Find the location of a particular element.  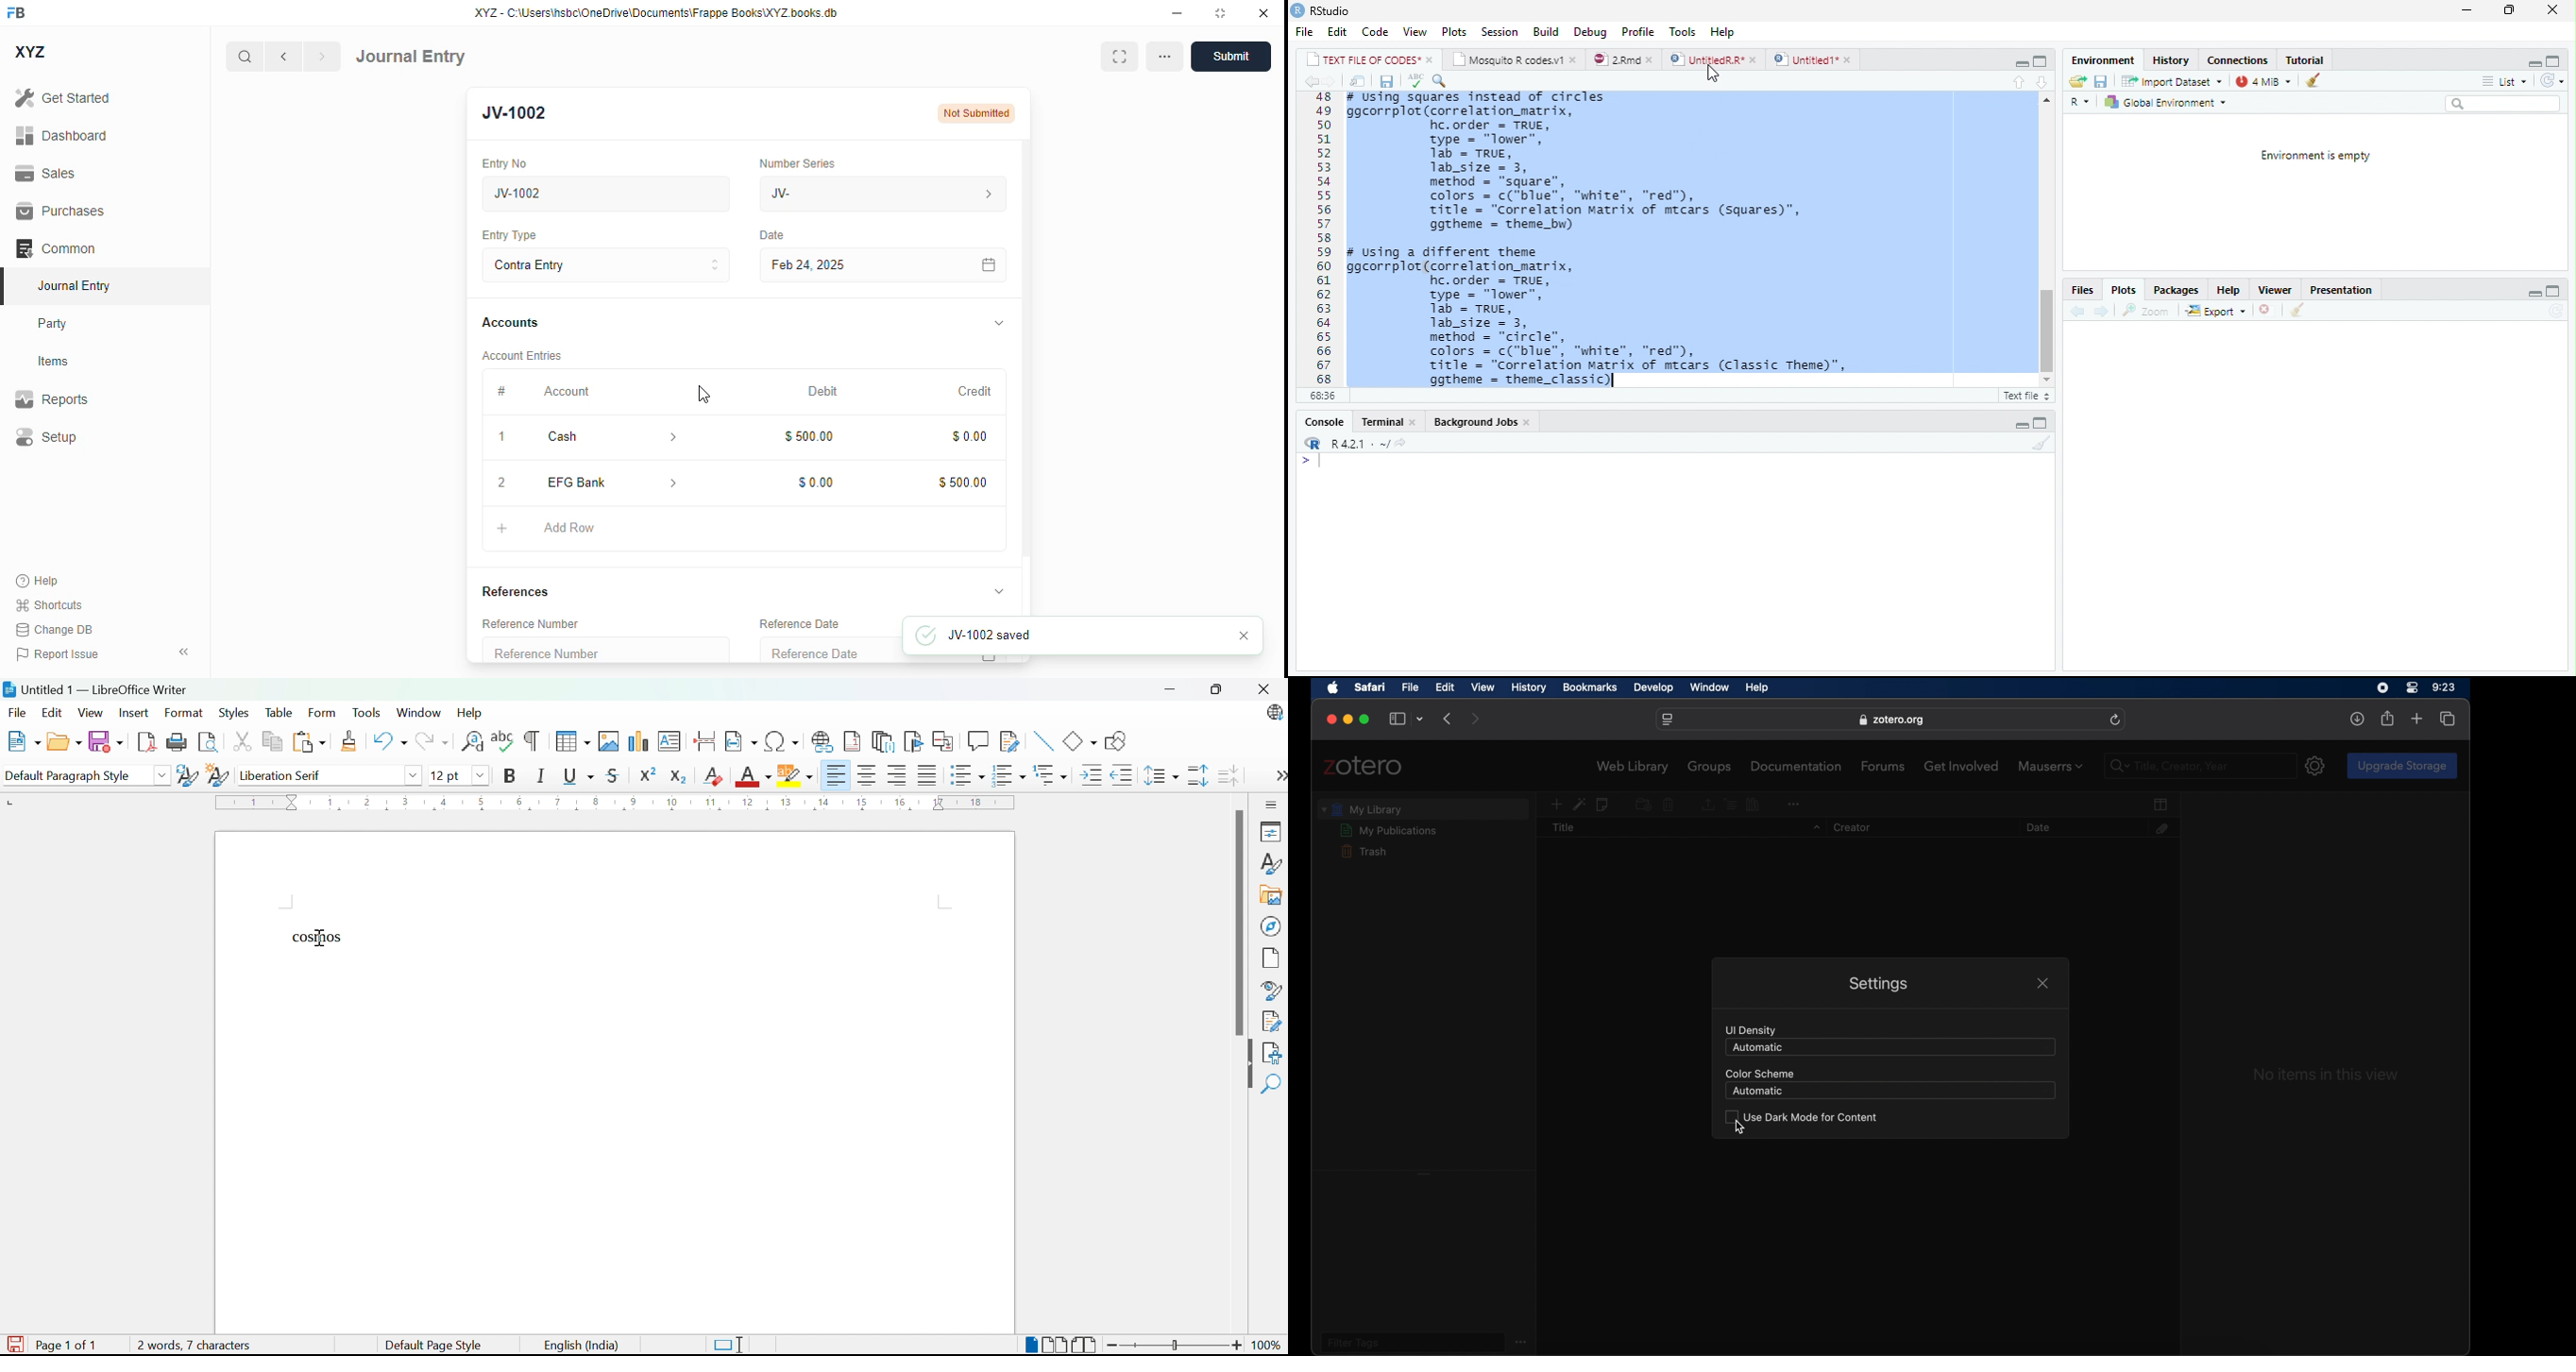

Session is located at coordinates (1501, 34).